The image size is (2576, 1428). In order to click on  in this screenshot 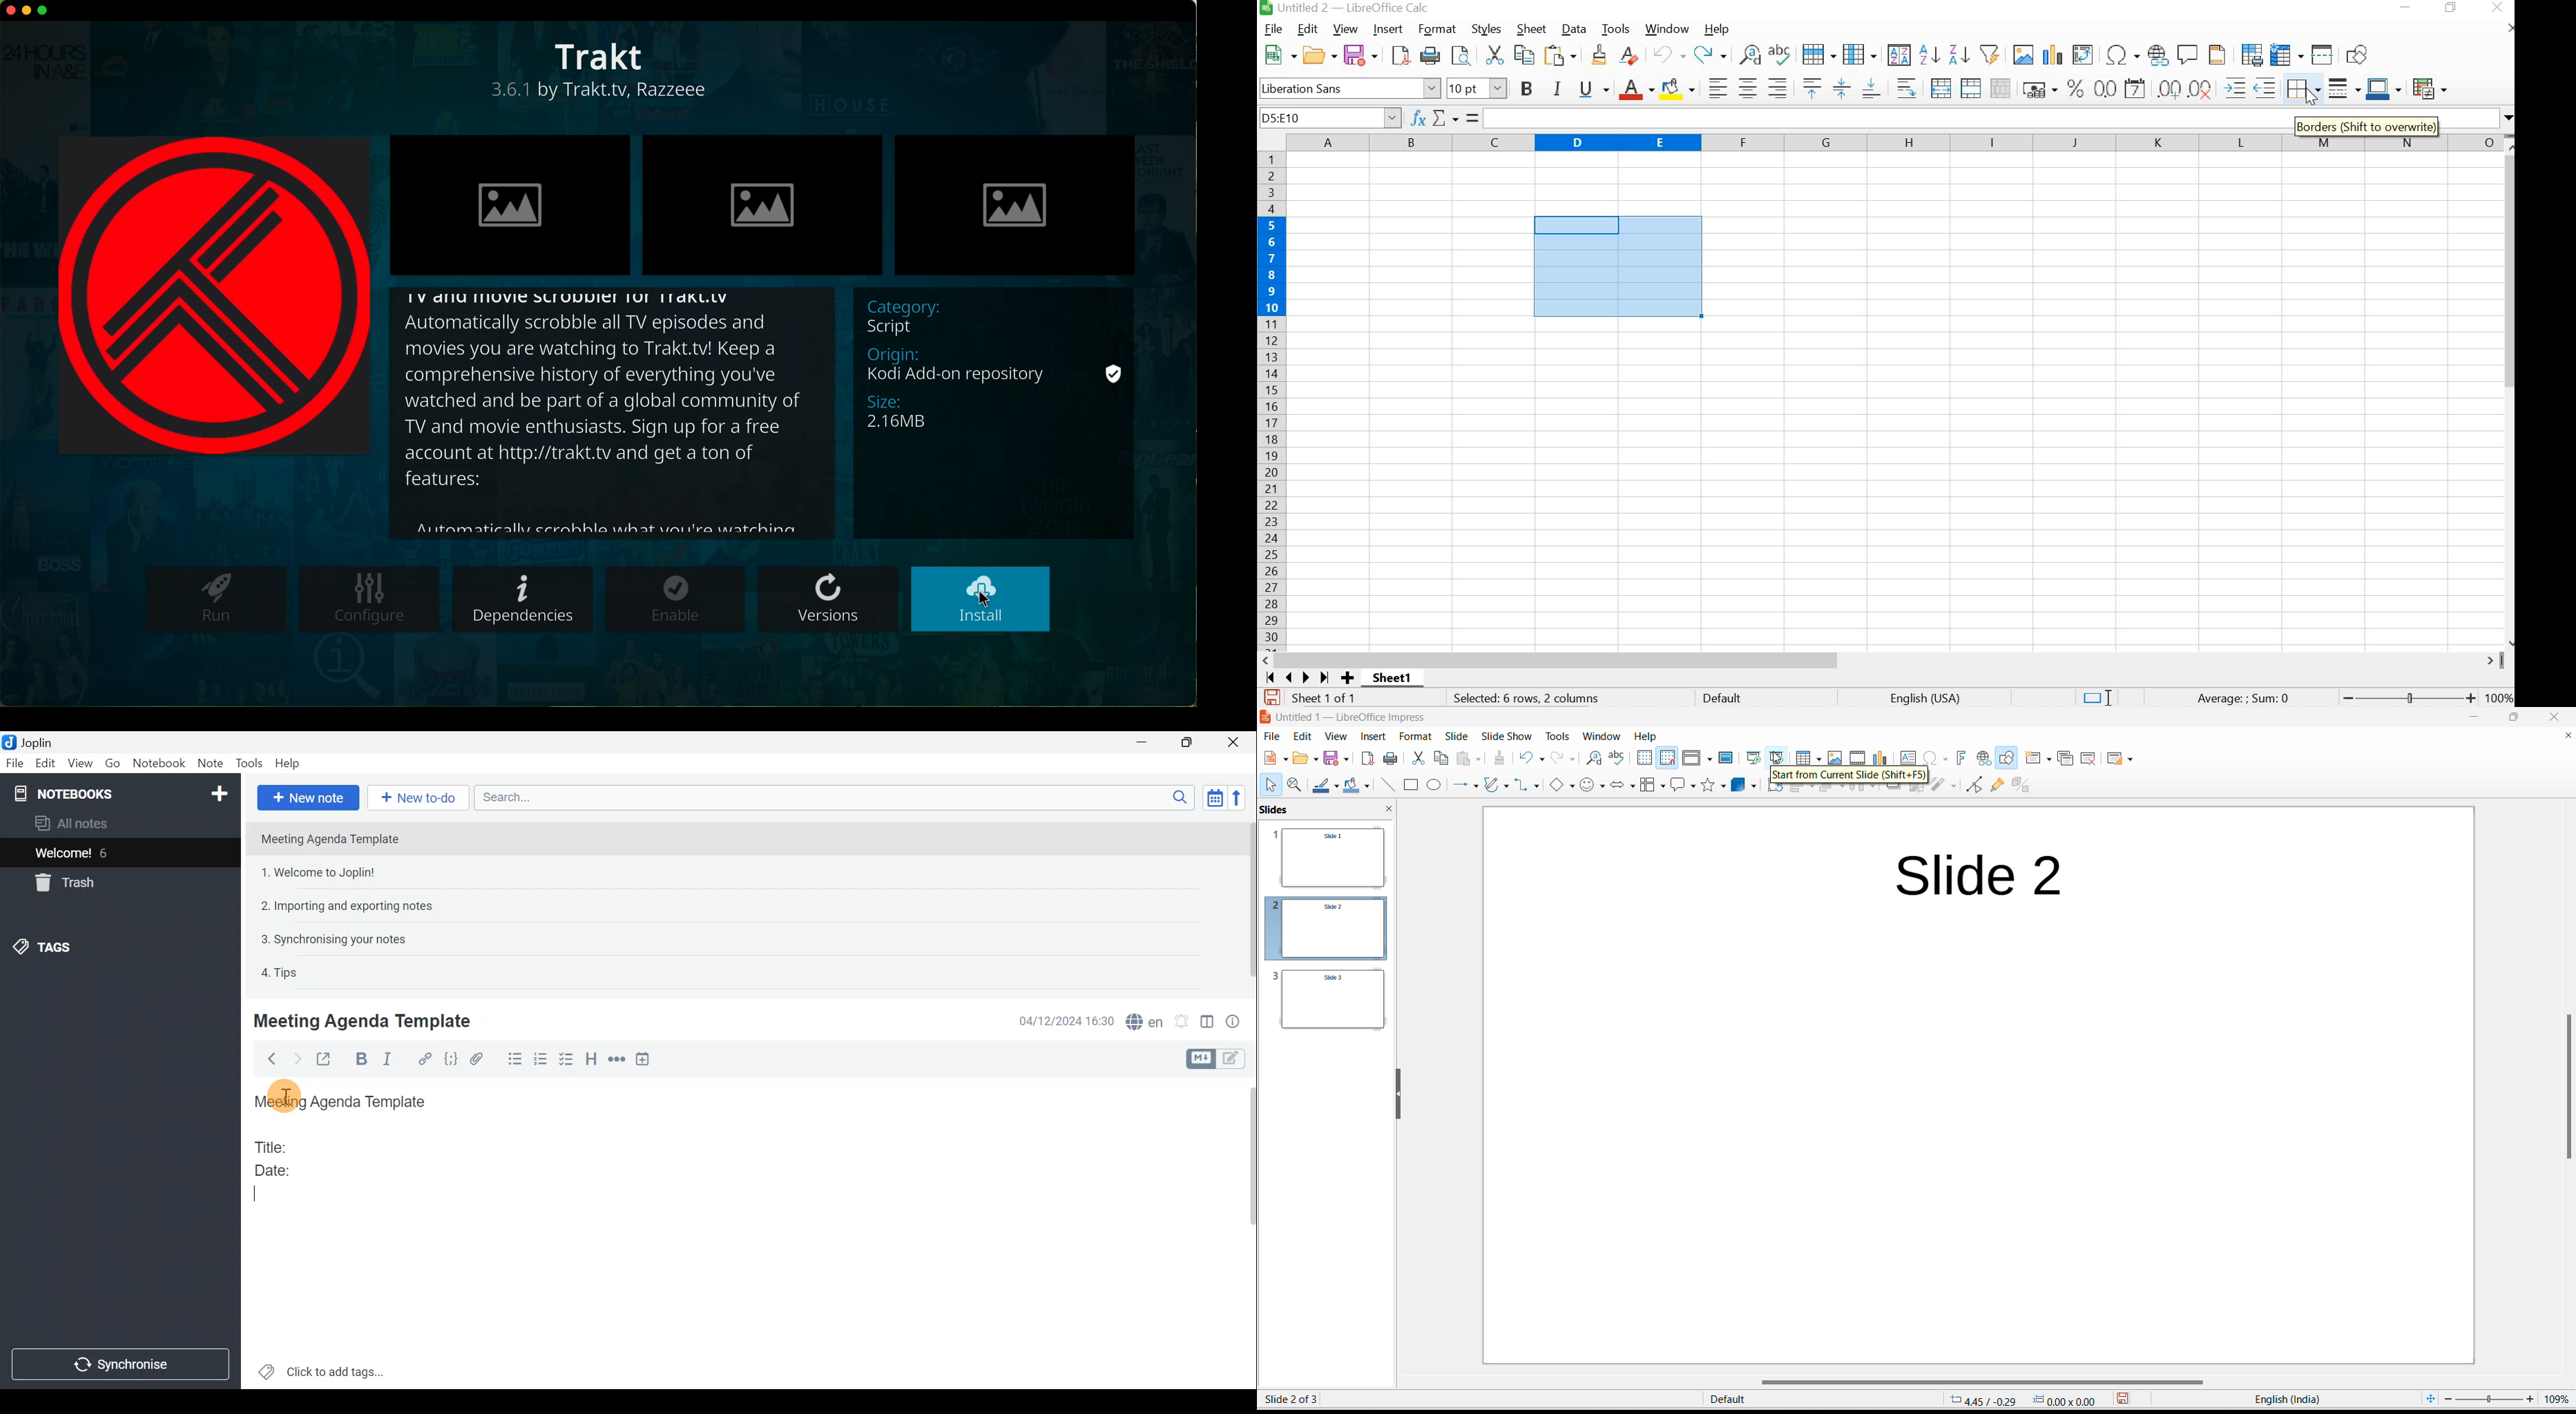, I will do `click(285, 1095)`.